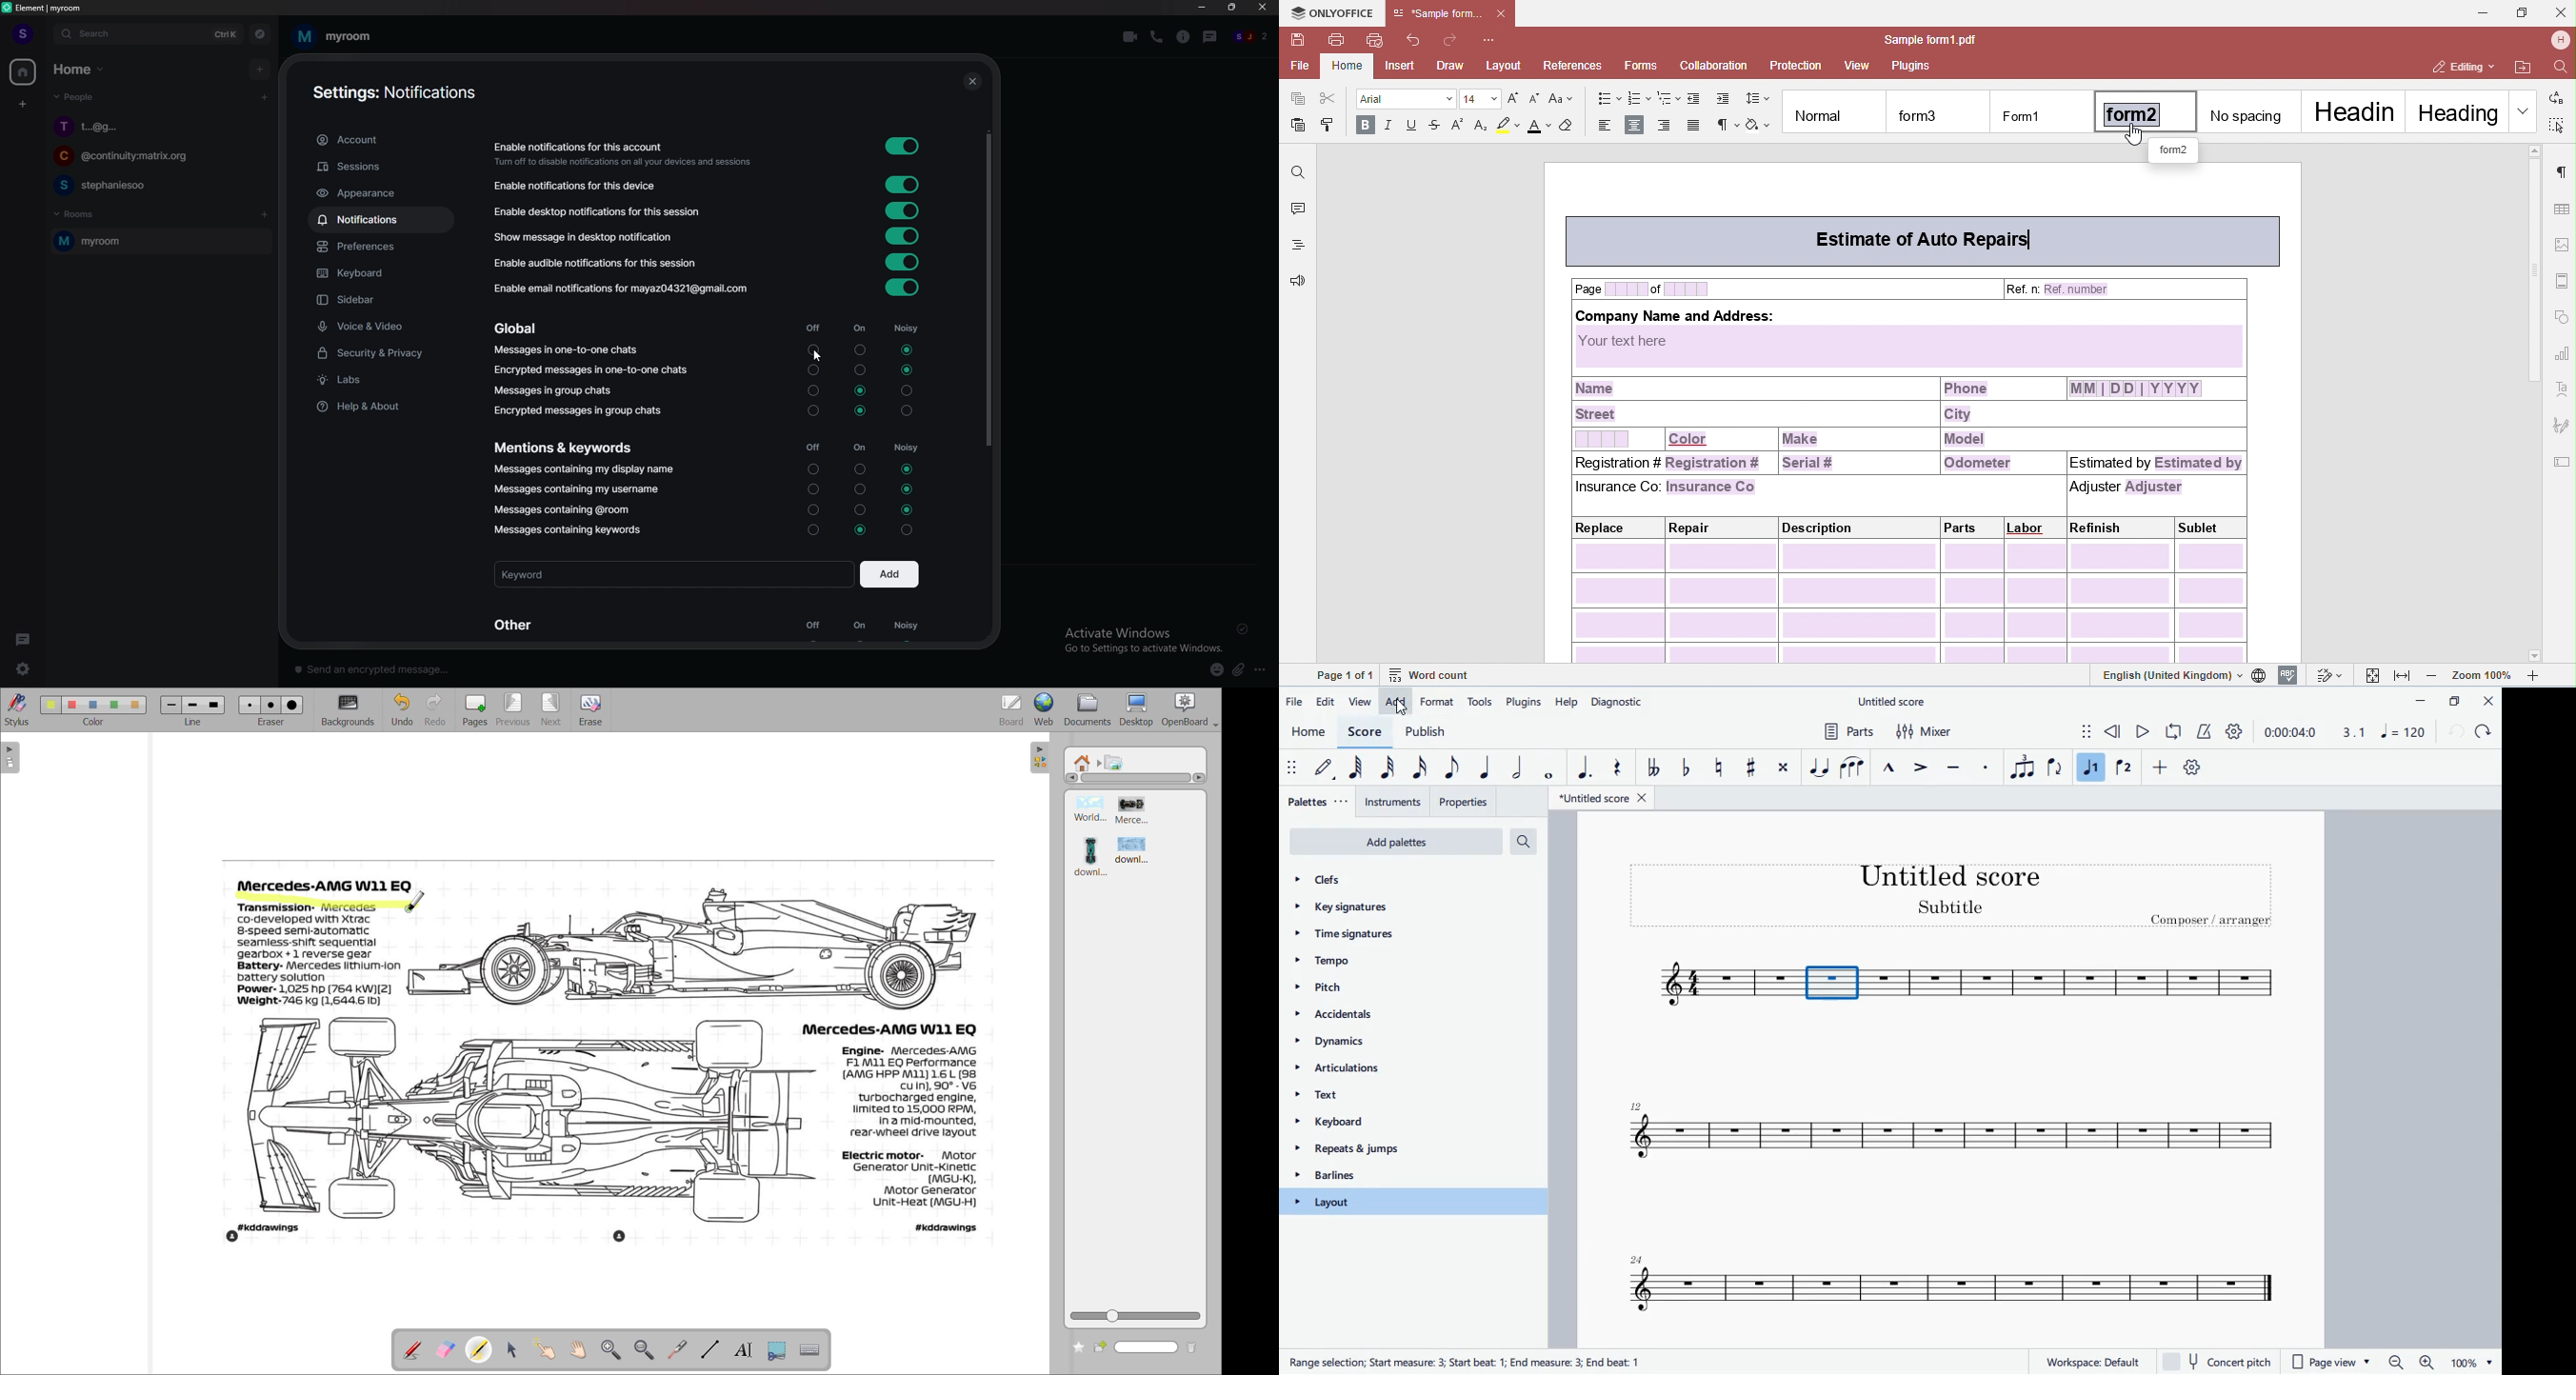 This screenshot has height=1400, width=2576. I want to click on attachment, so click(1239, 670).